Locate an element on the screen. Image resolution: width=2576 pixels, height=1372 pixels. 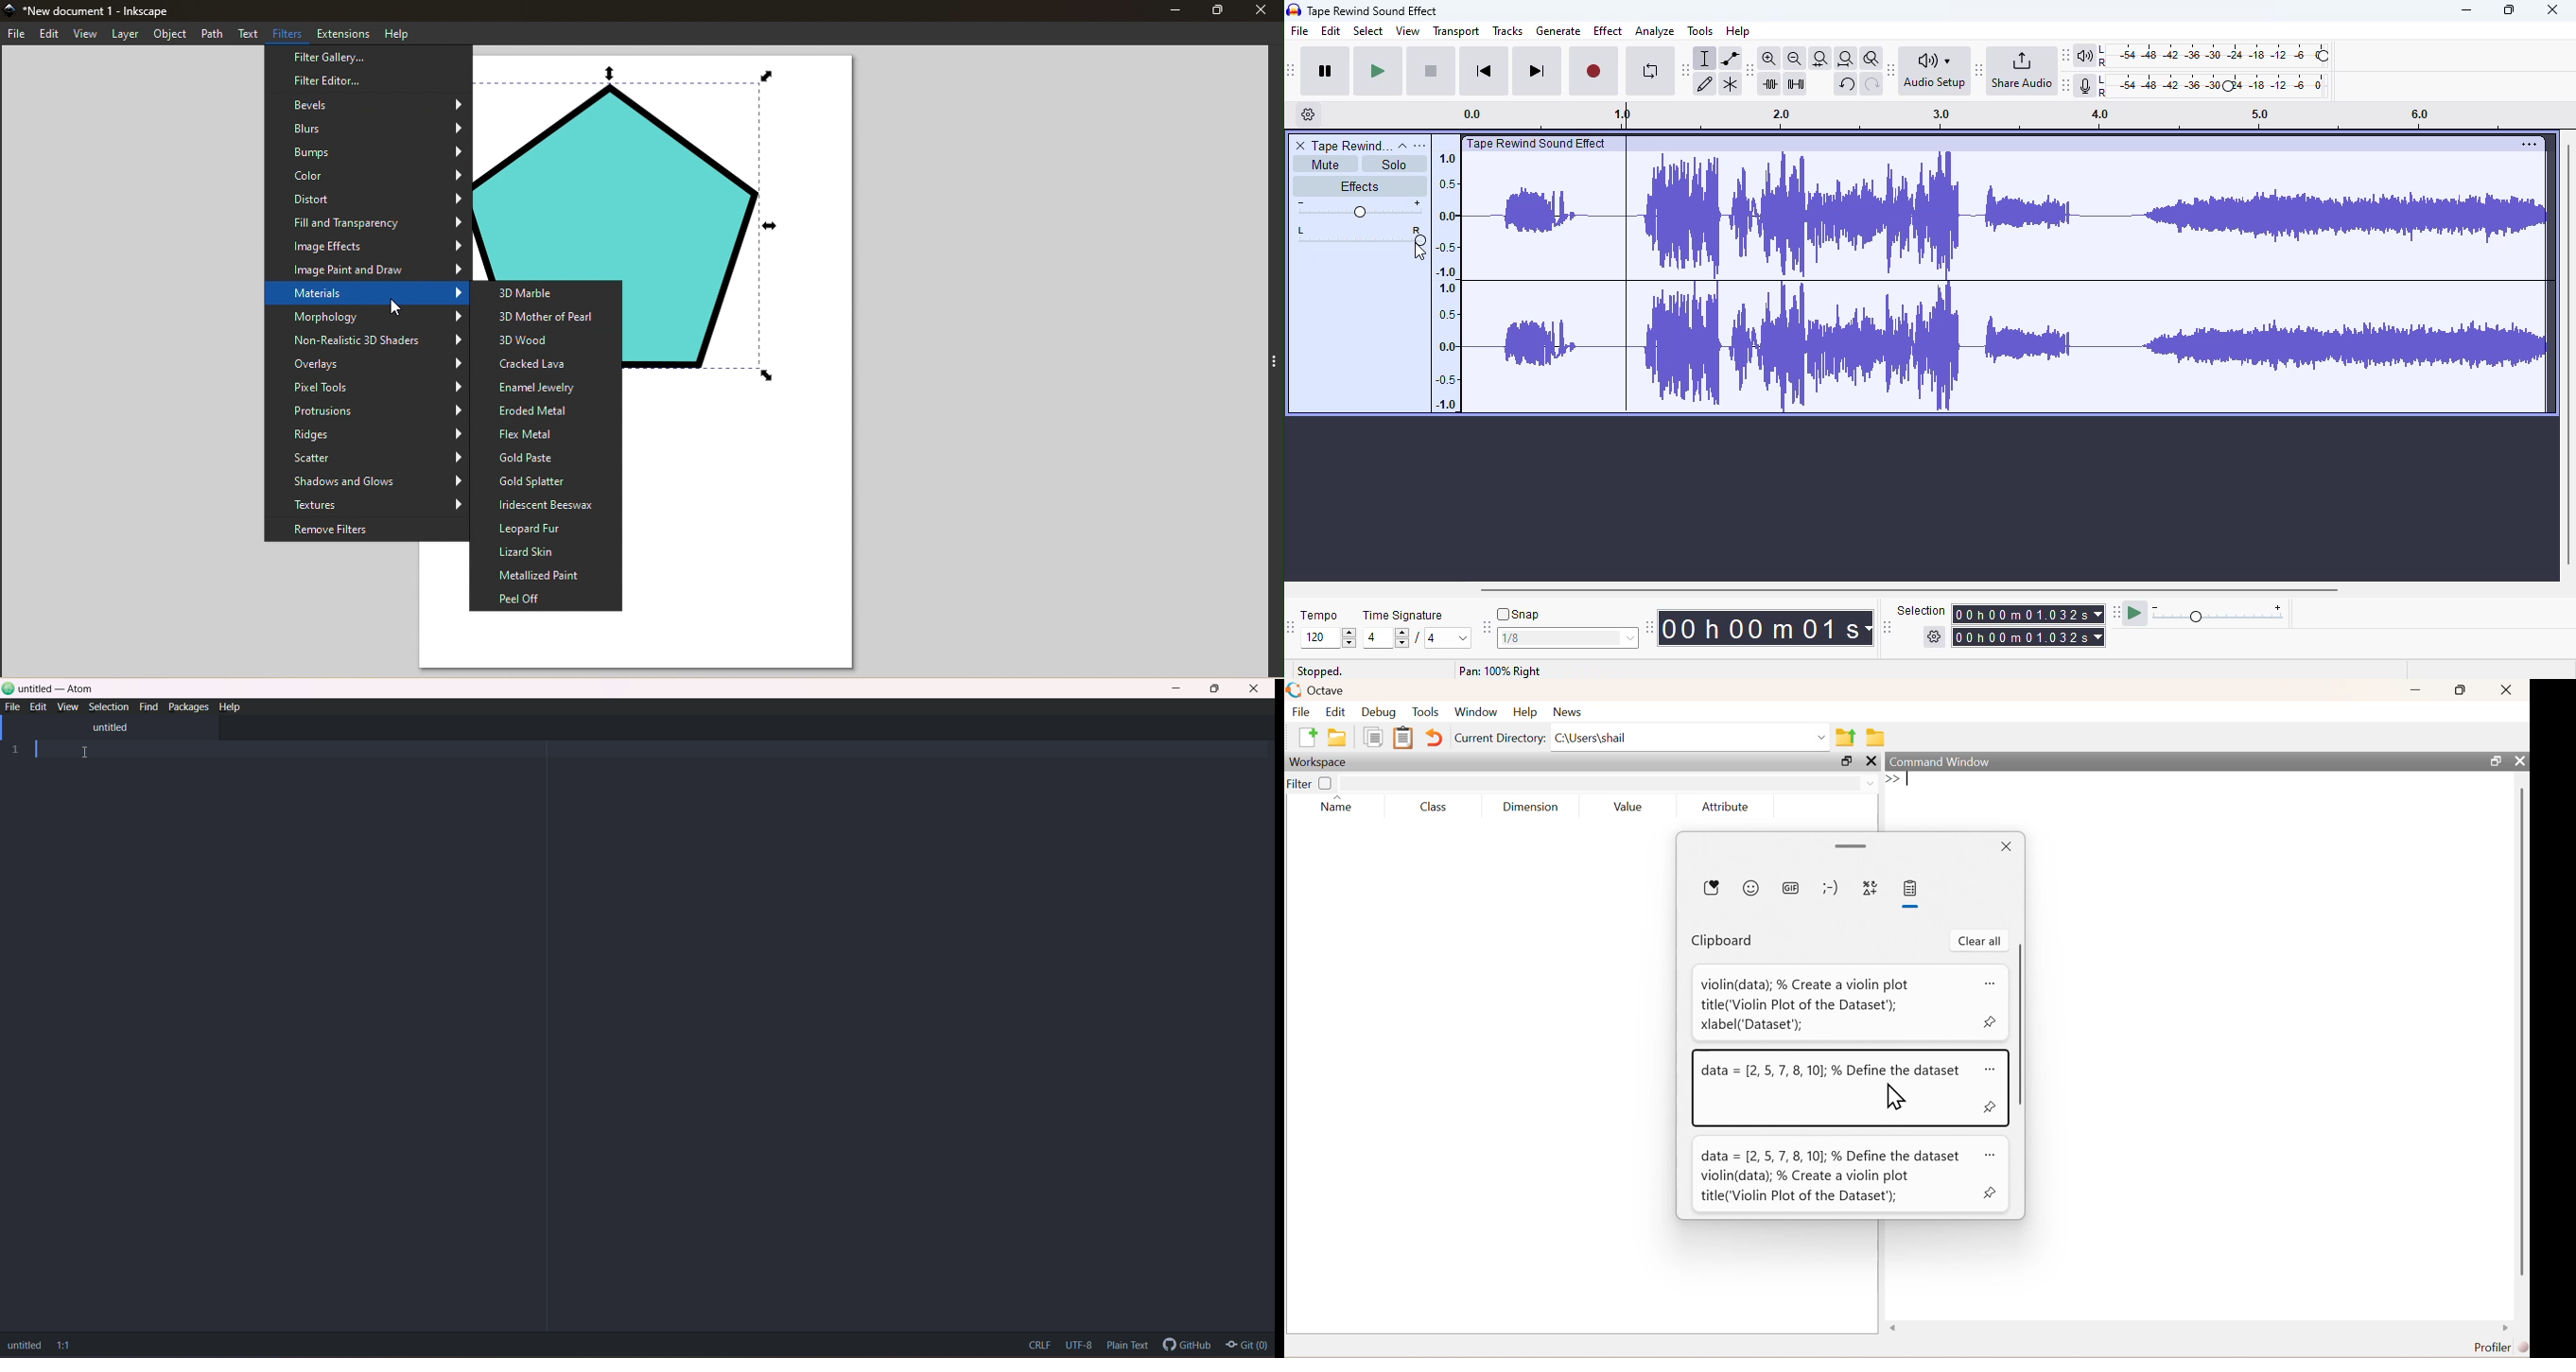
Clipboard is located at coordinates (1404, 737).